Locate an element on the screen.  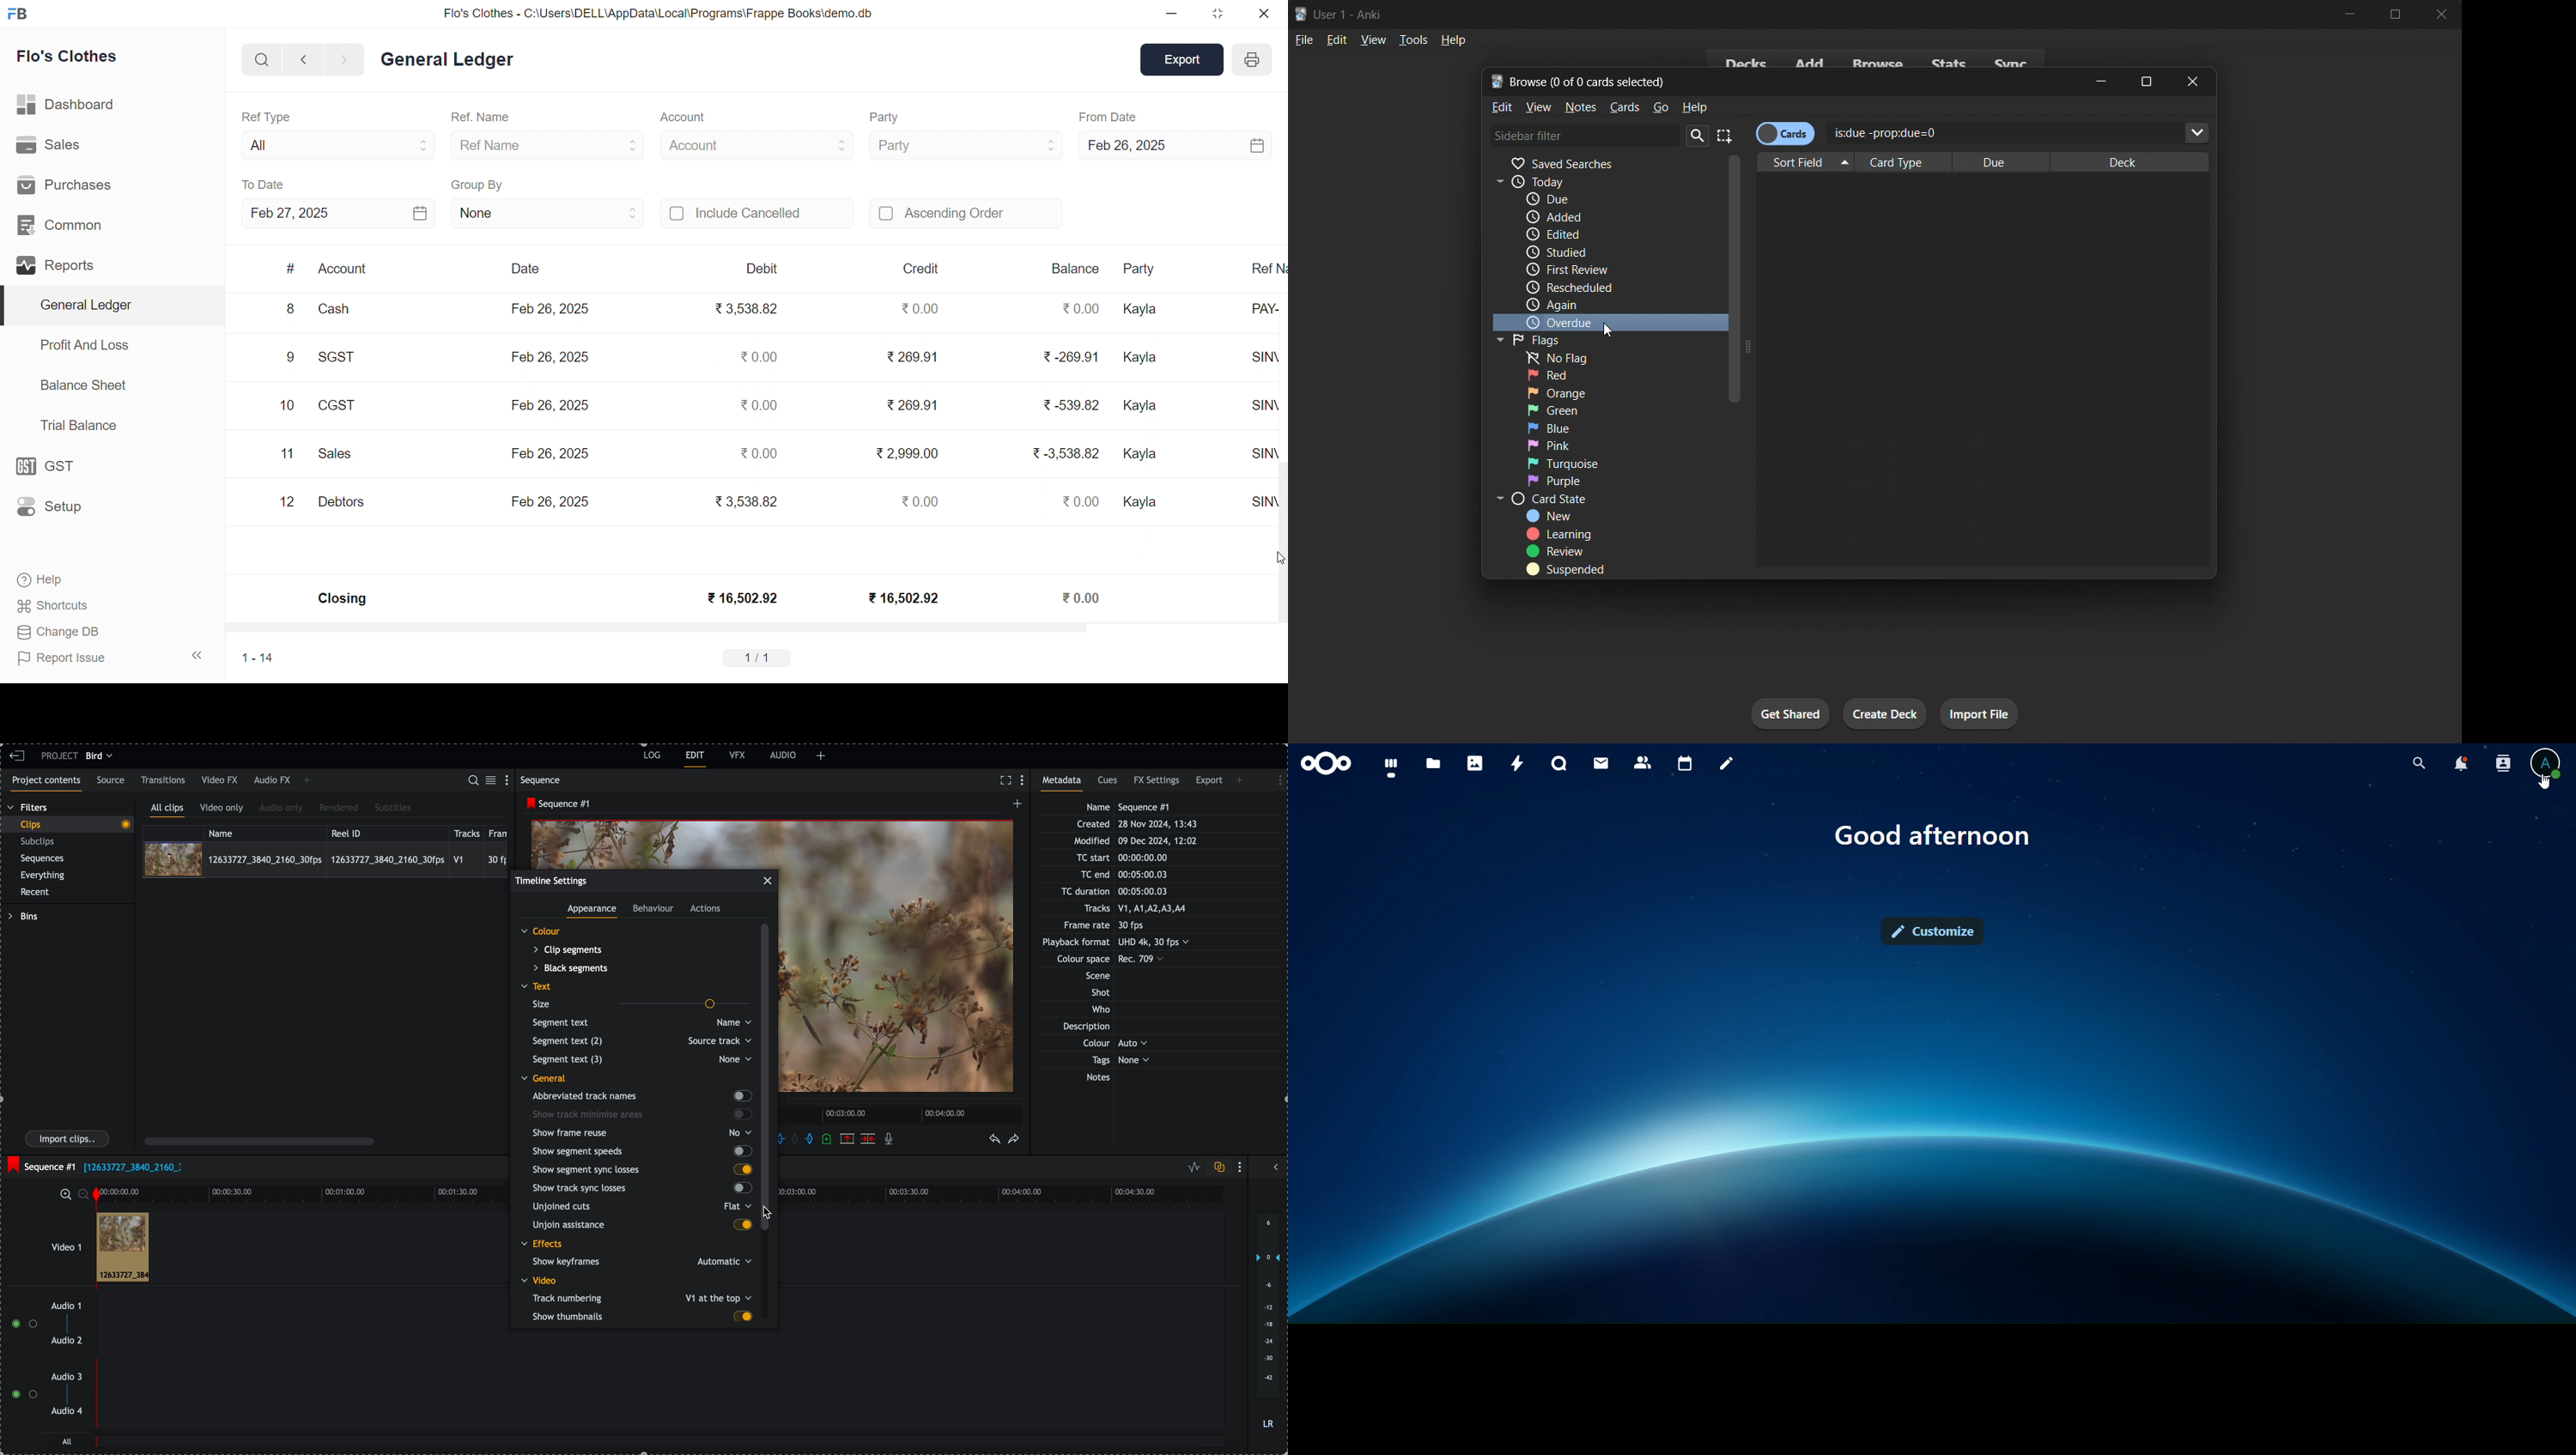
export is located at coordinates (1209, 782).